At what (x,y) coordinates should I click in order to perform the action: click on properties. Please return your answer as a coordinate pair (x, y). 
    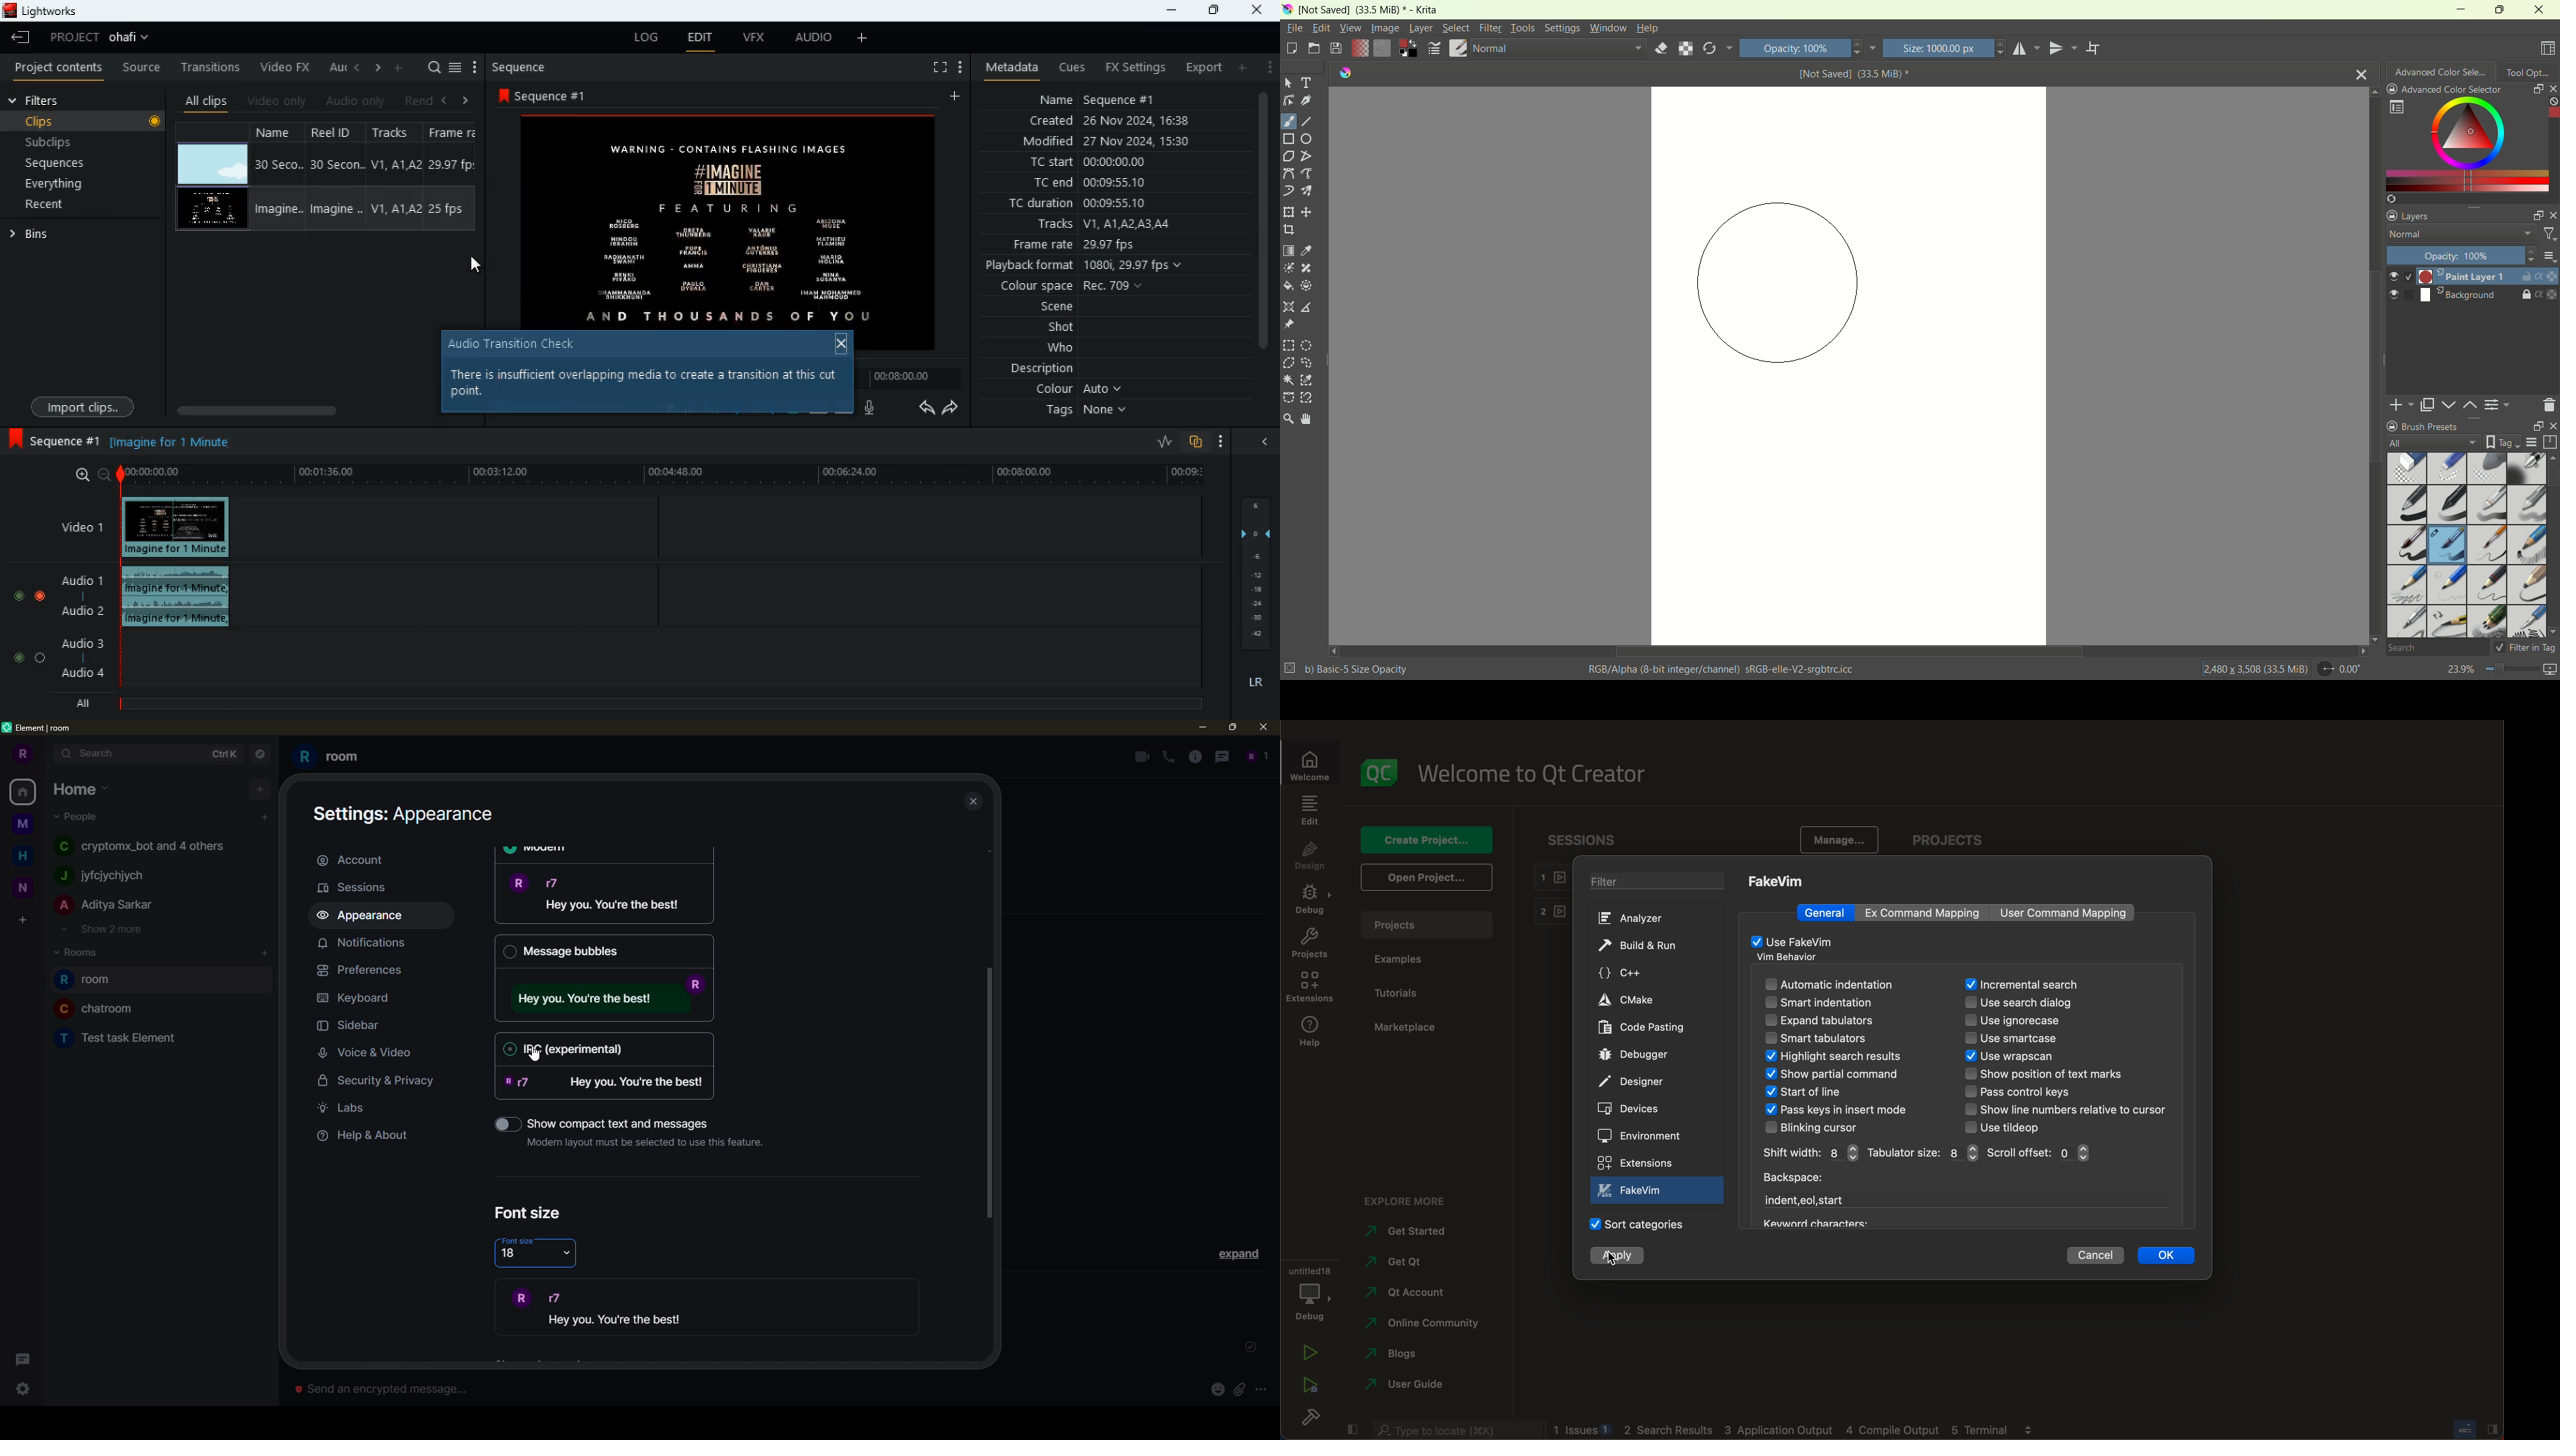
    Looking at the image, I should click on (2547, 276).